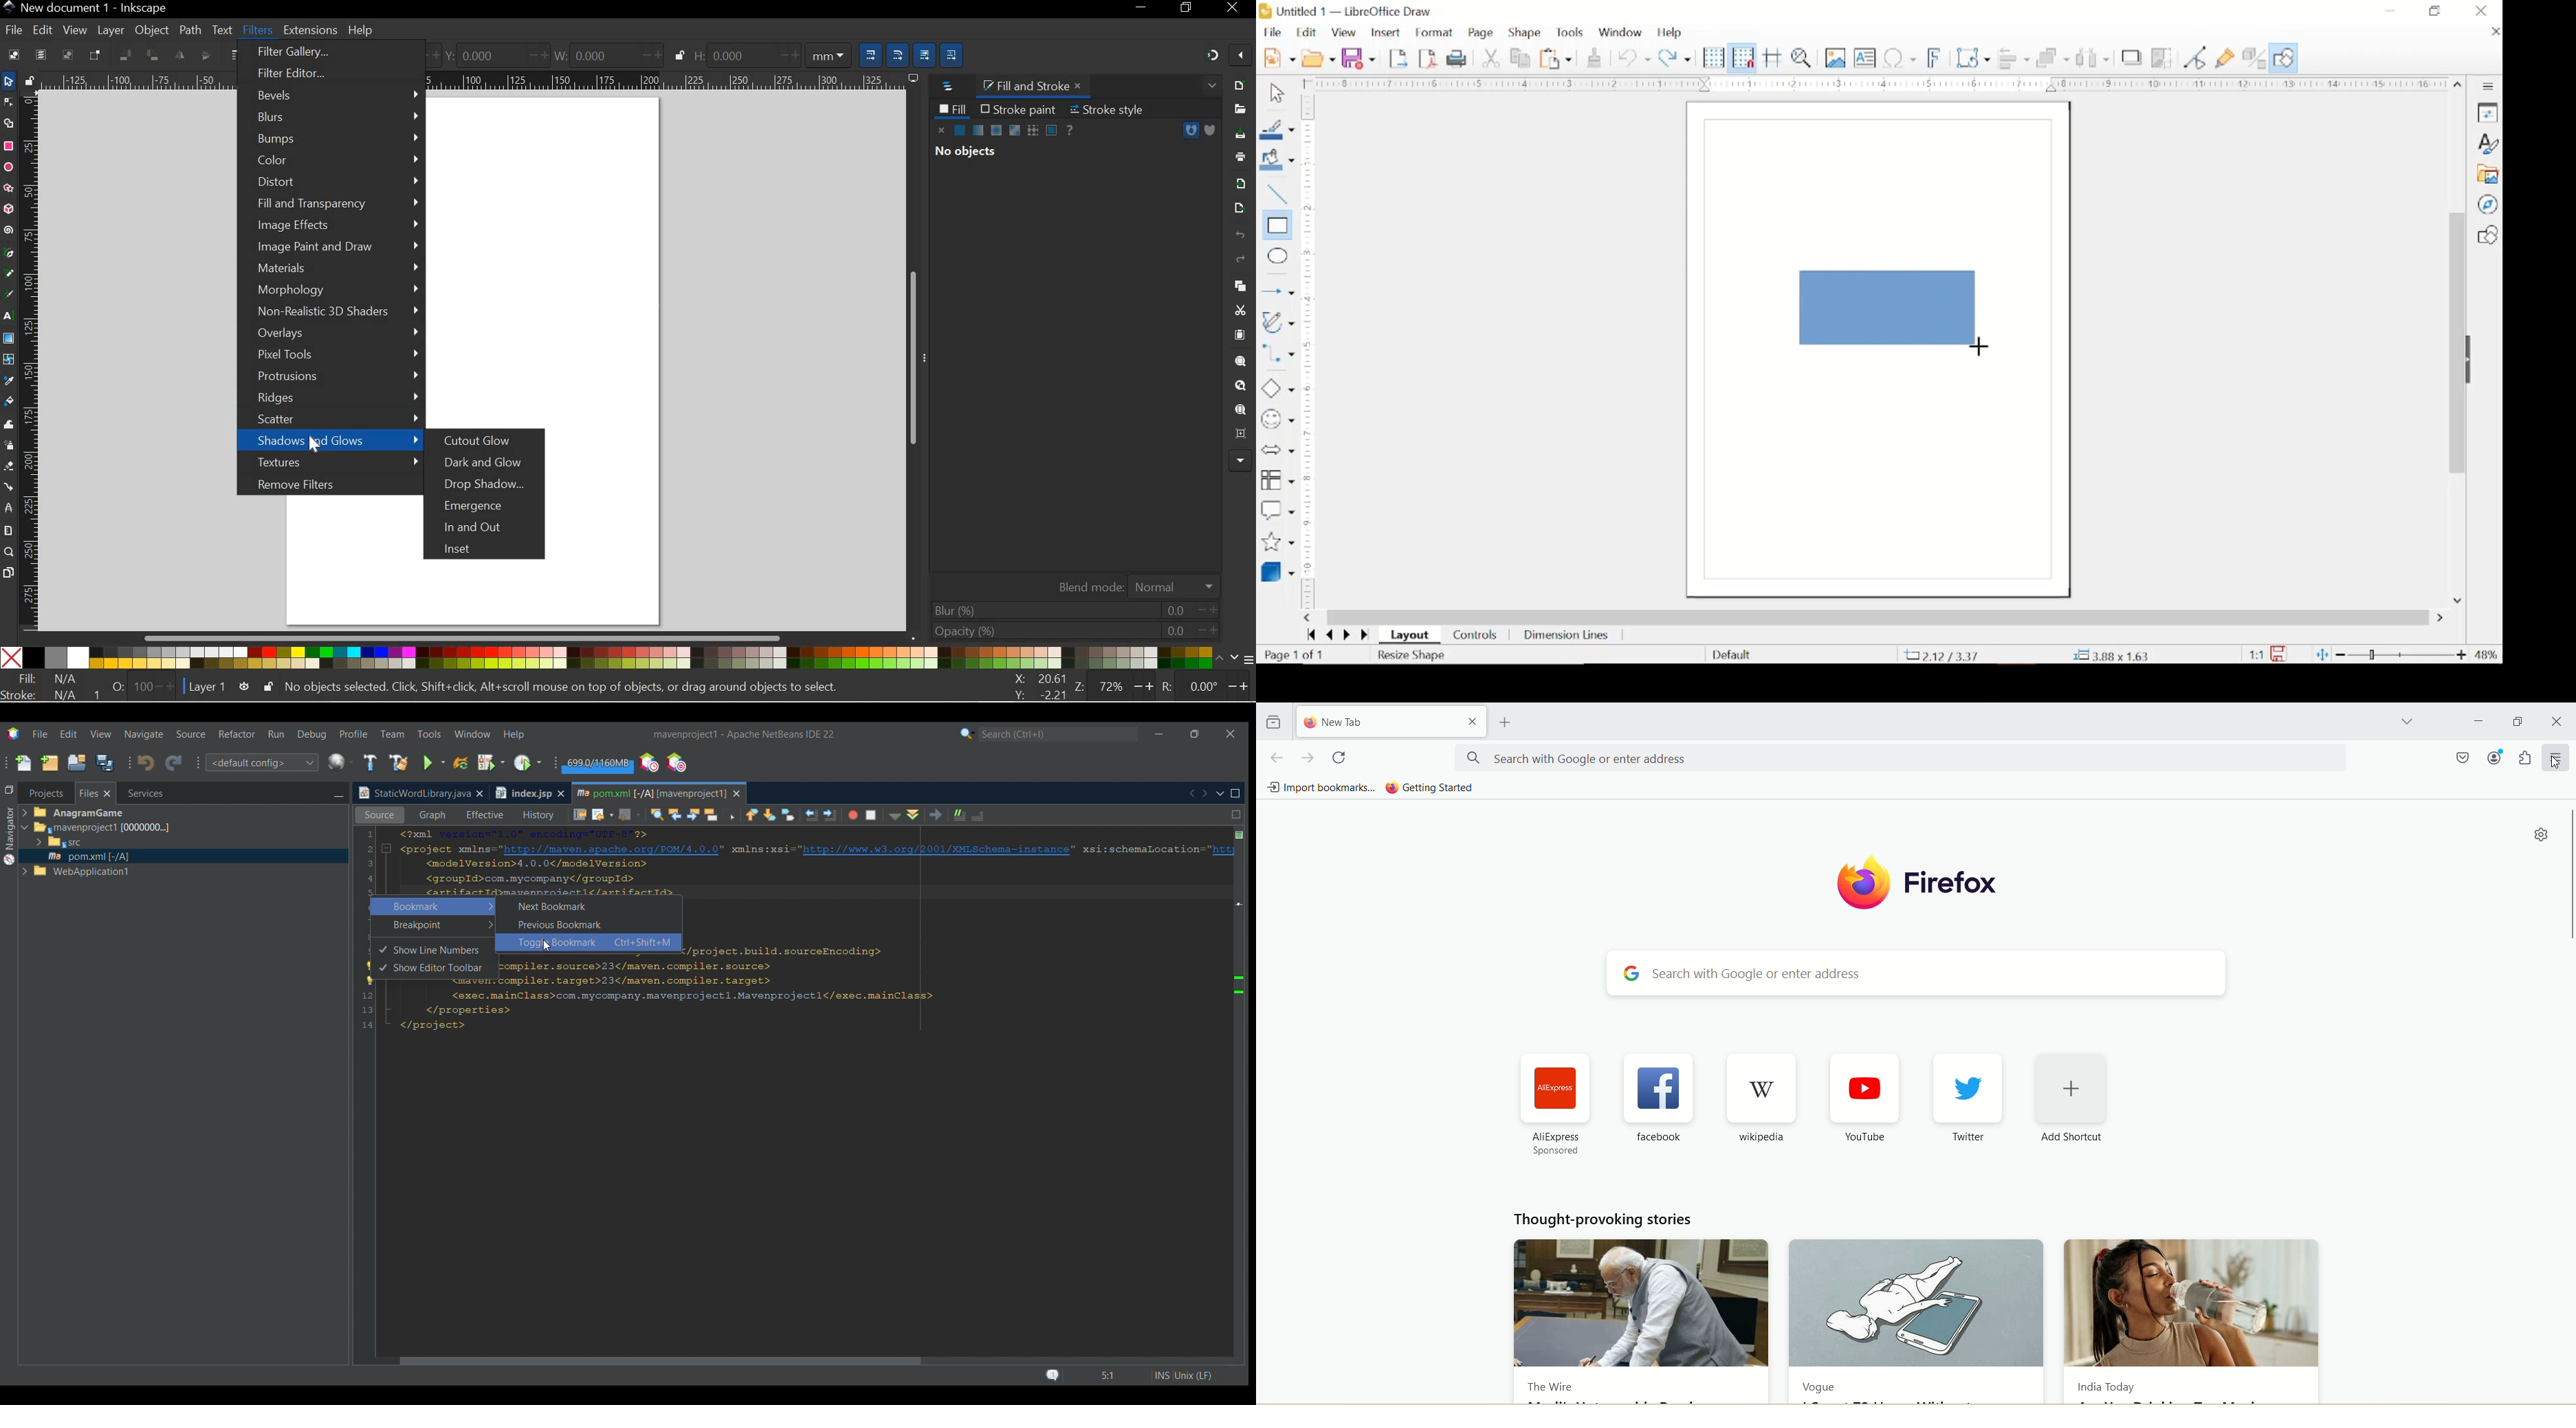 The image size is (2576, 1428). What do you see at coordinates (1348, 12) in the screenshot?
I see `untitled 1 - libreoffice draw` at bounding box center [1348, 12].